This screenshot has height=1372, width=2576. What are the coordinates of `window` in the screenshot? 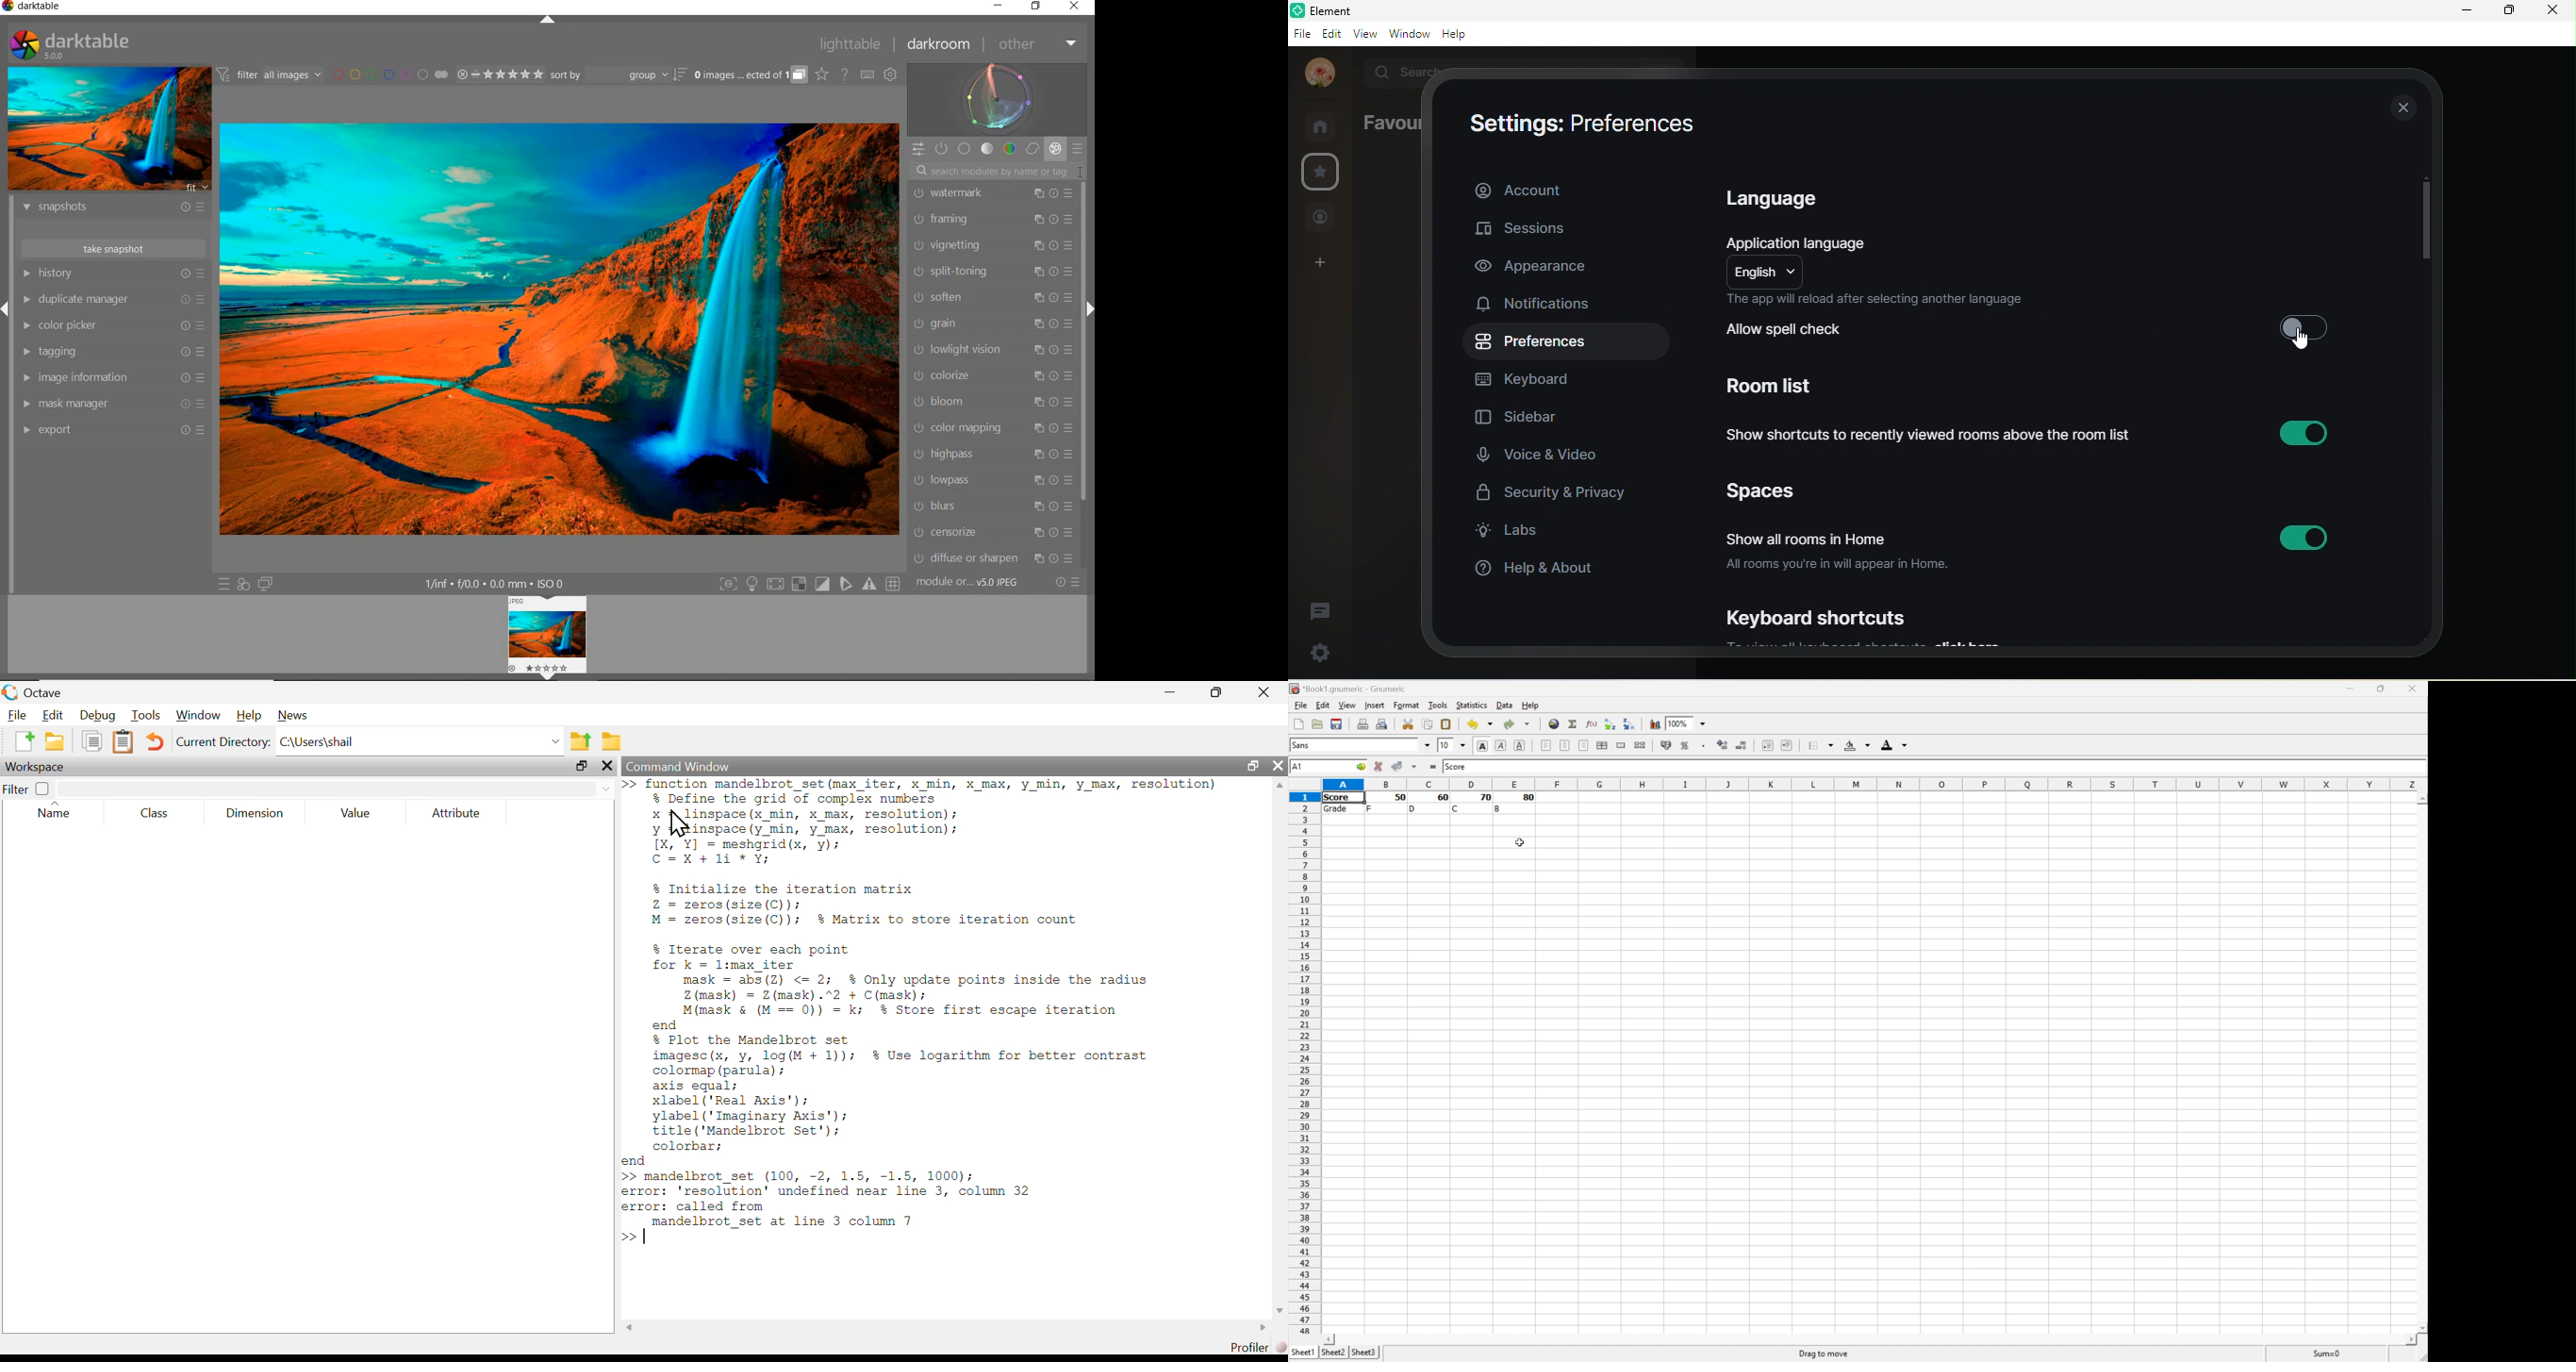 It's located at (1410, 33).